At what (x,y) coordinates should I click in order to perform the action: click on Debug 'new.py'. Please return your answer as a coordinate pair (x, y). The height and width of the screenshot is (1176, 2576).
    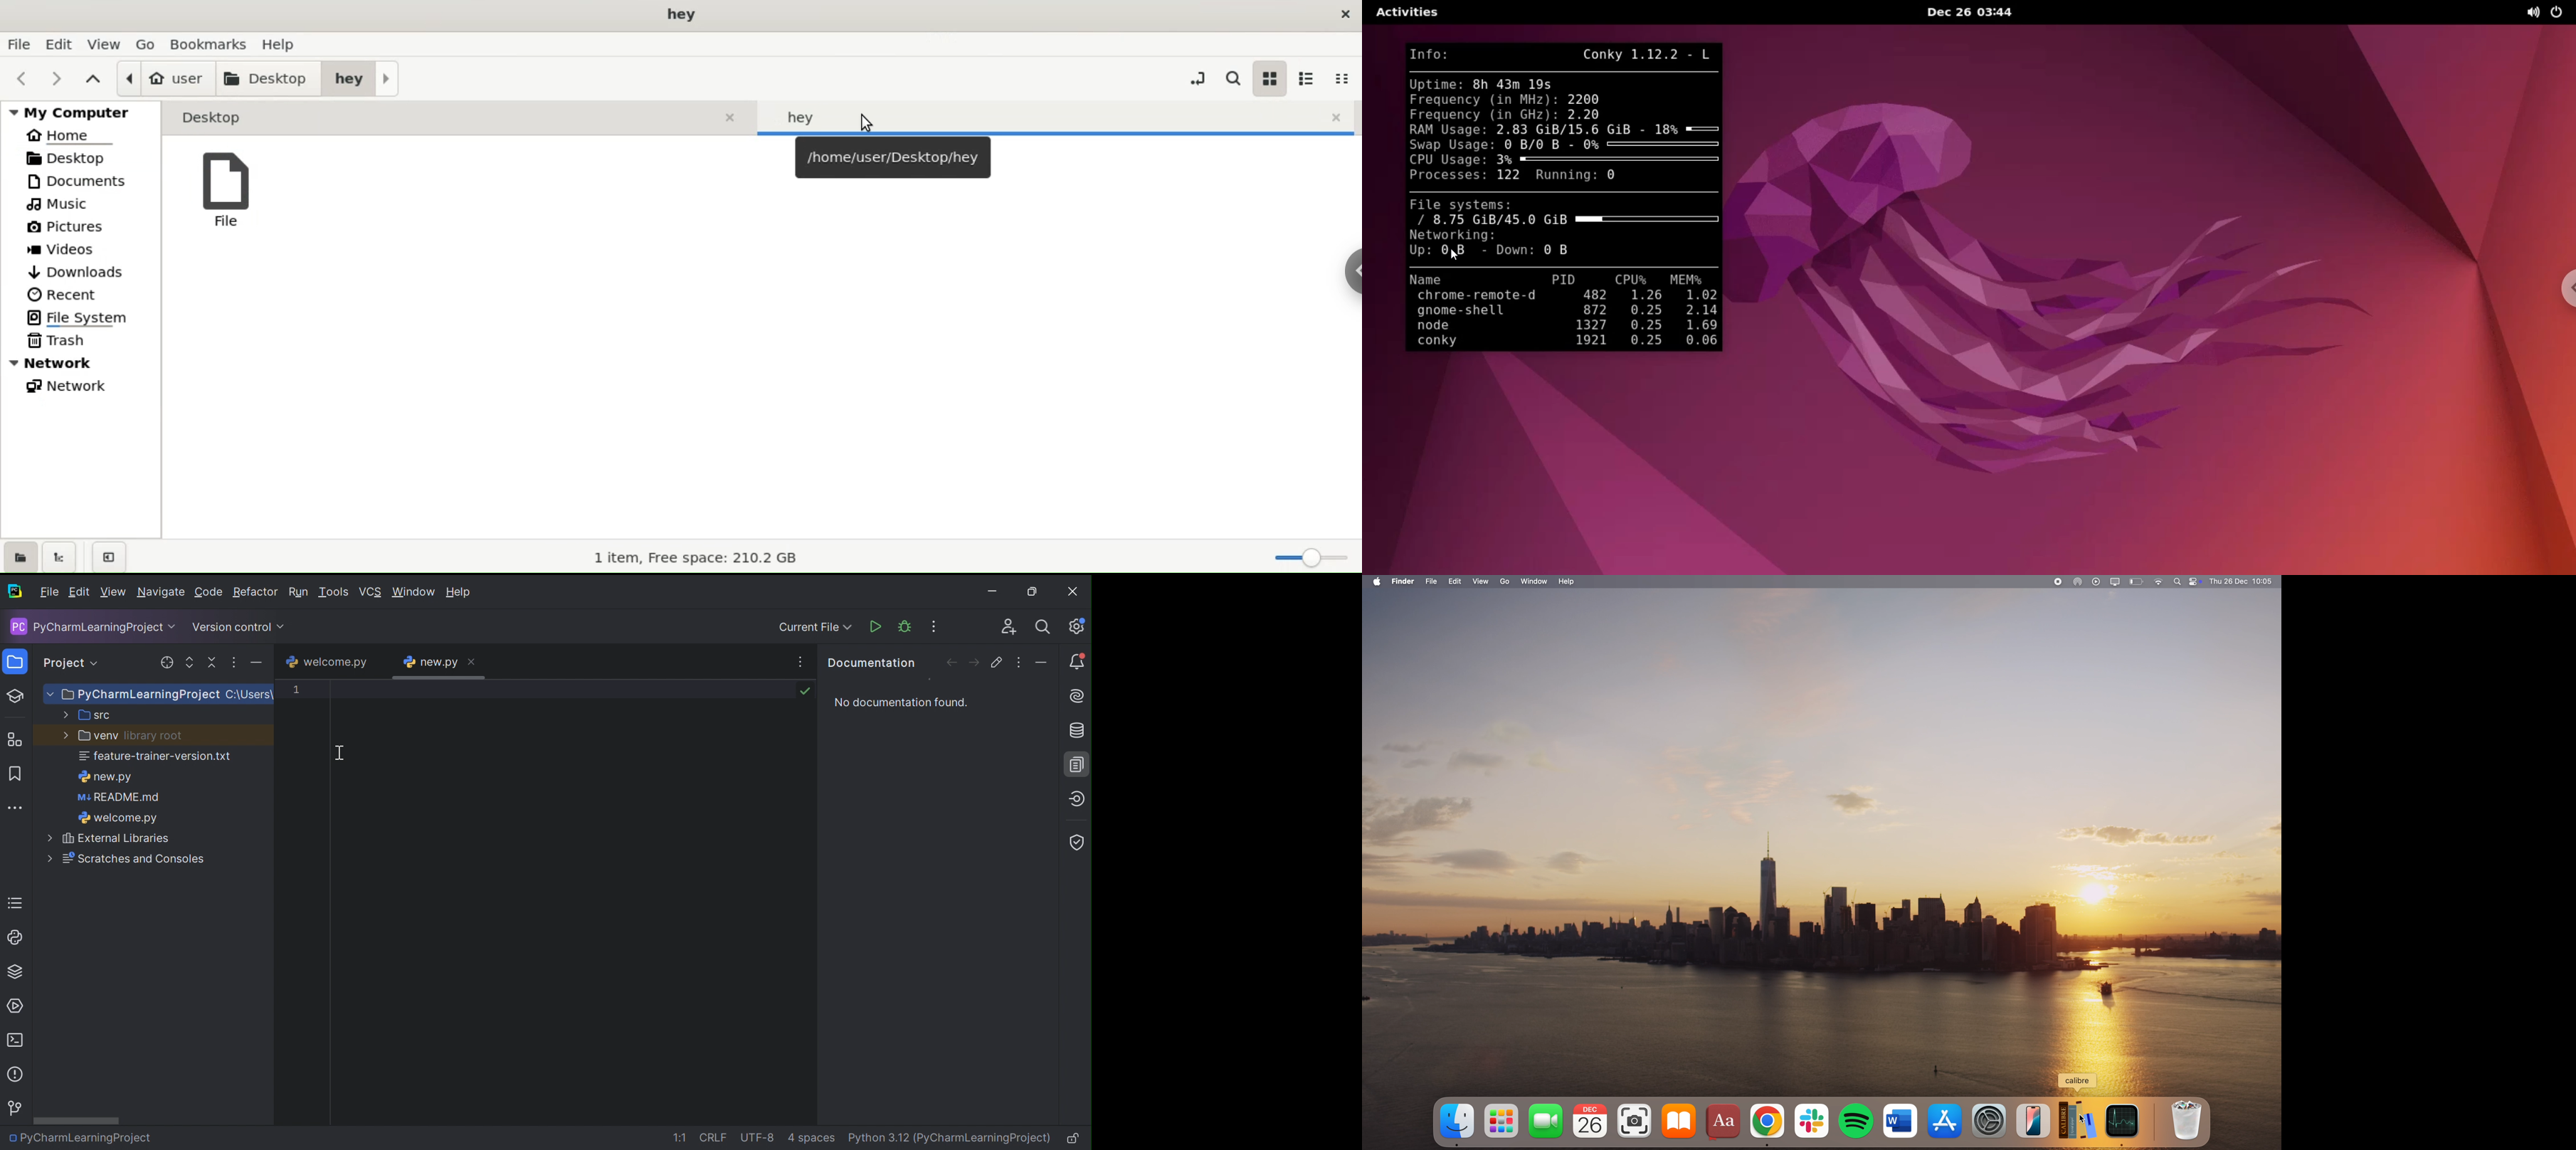
    Looking at the image, I should click on (906, 626).